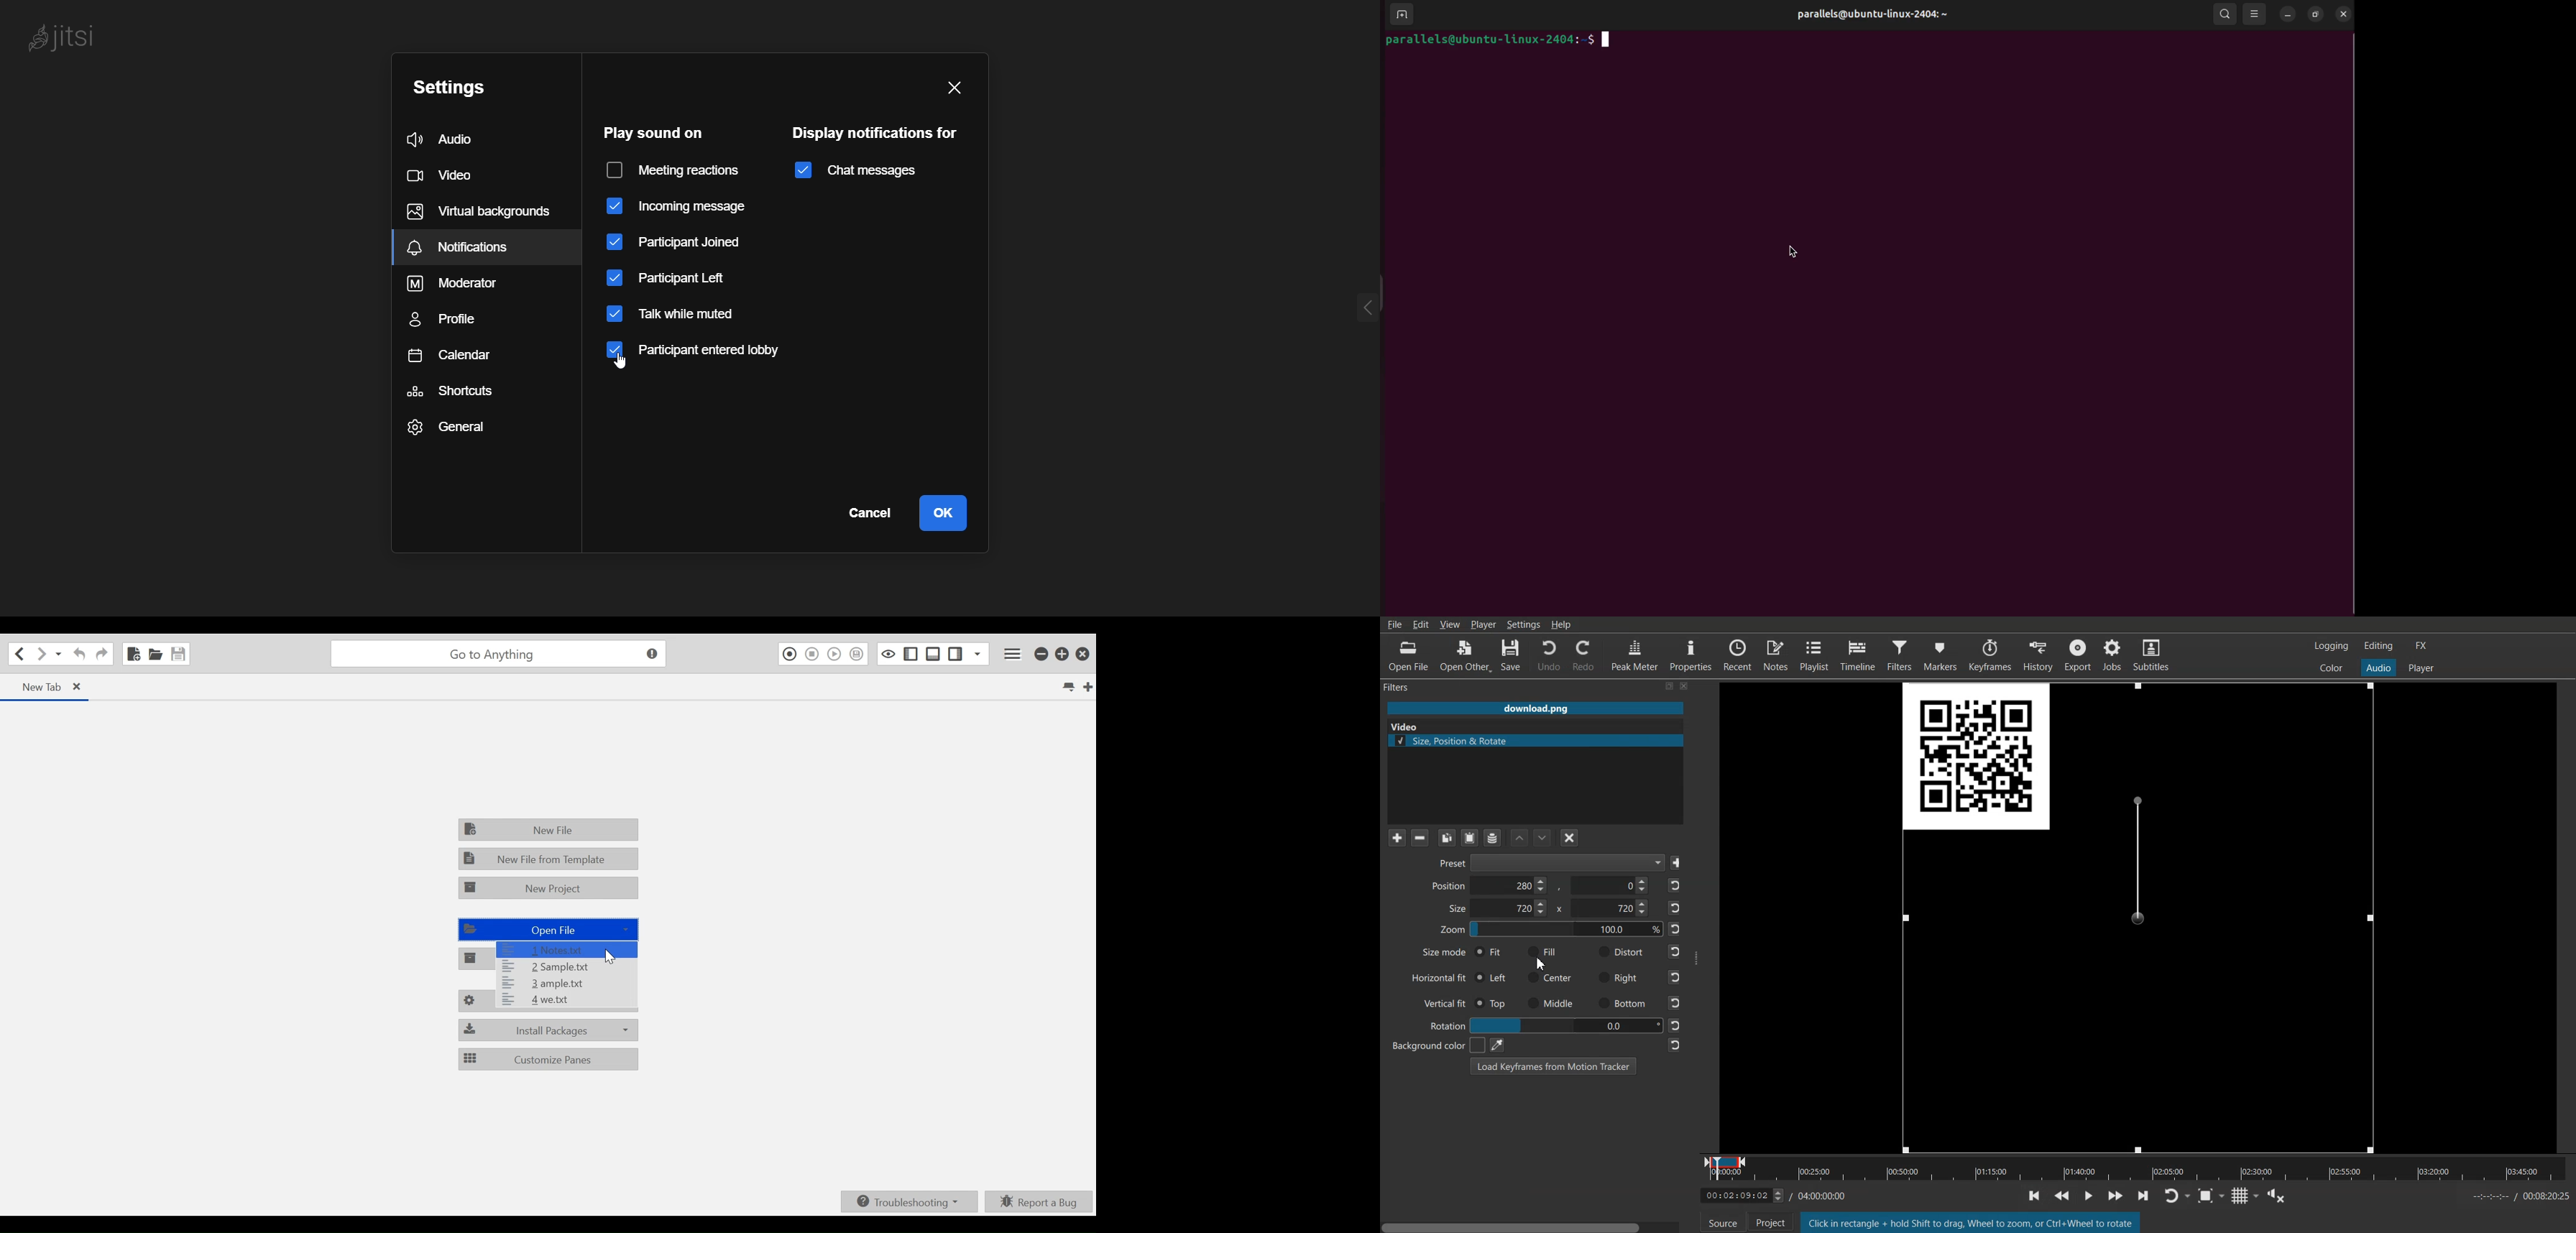  What do you see at coordinates (2342, 14) in the screenshot?
I see `close` at bounding box center [2342, 14].